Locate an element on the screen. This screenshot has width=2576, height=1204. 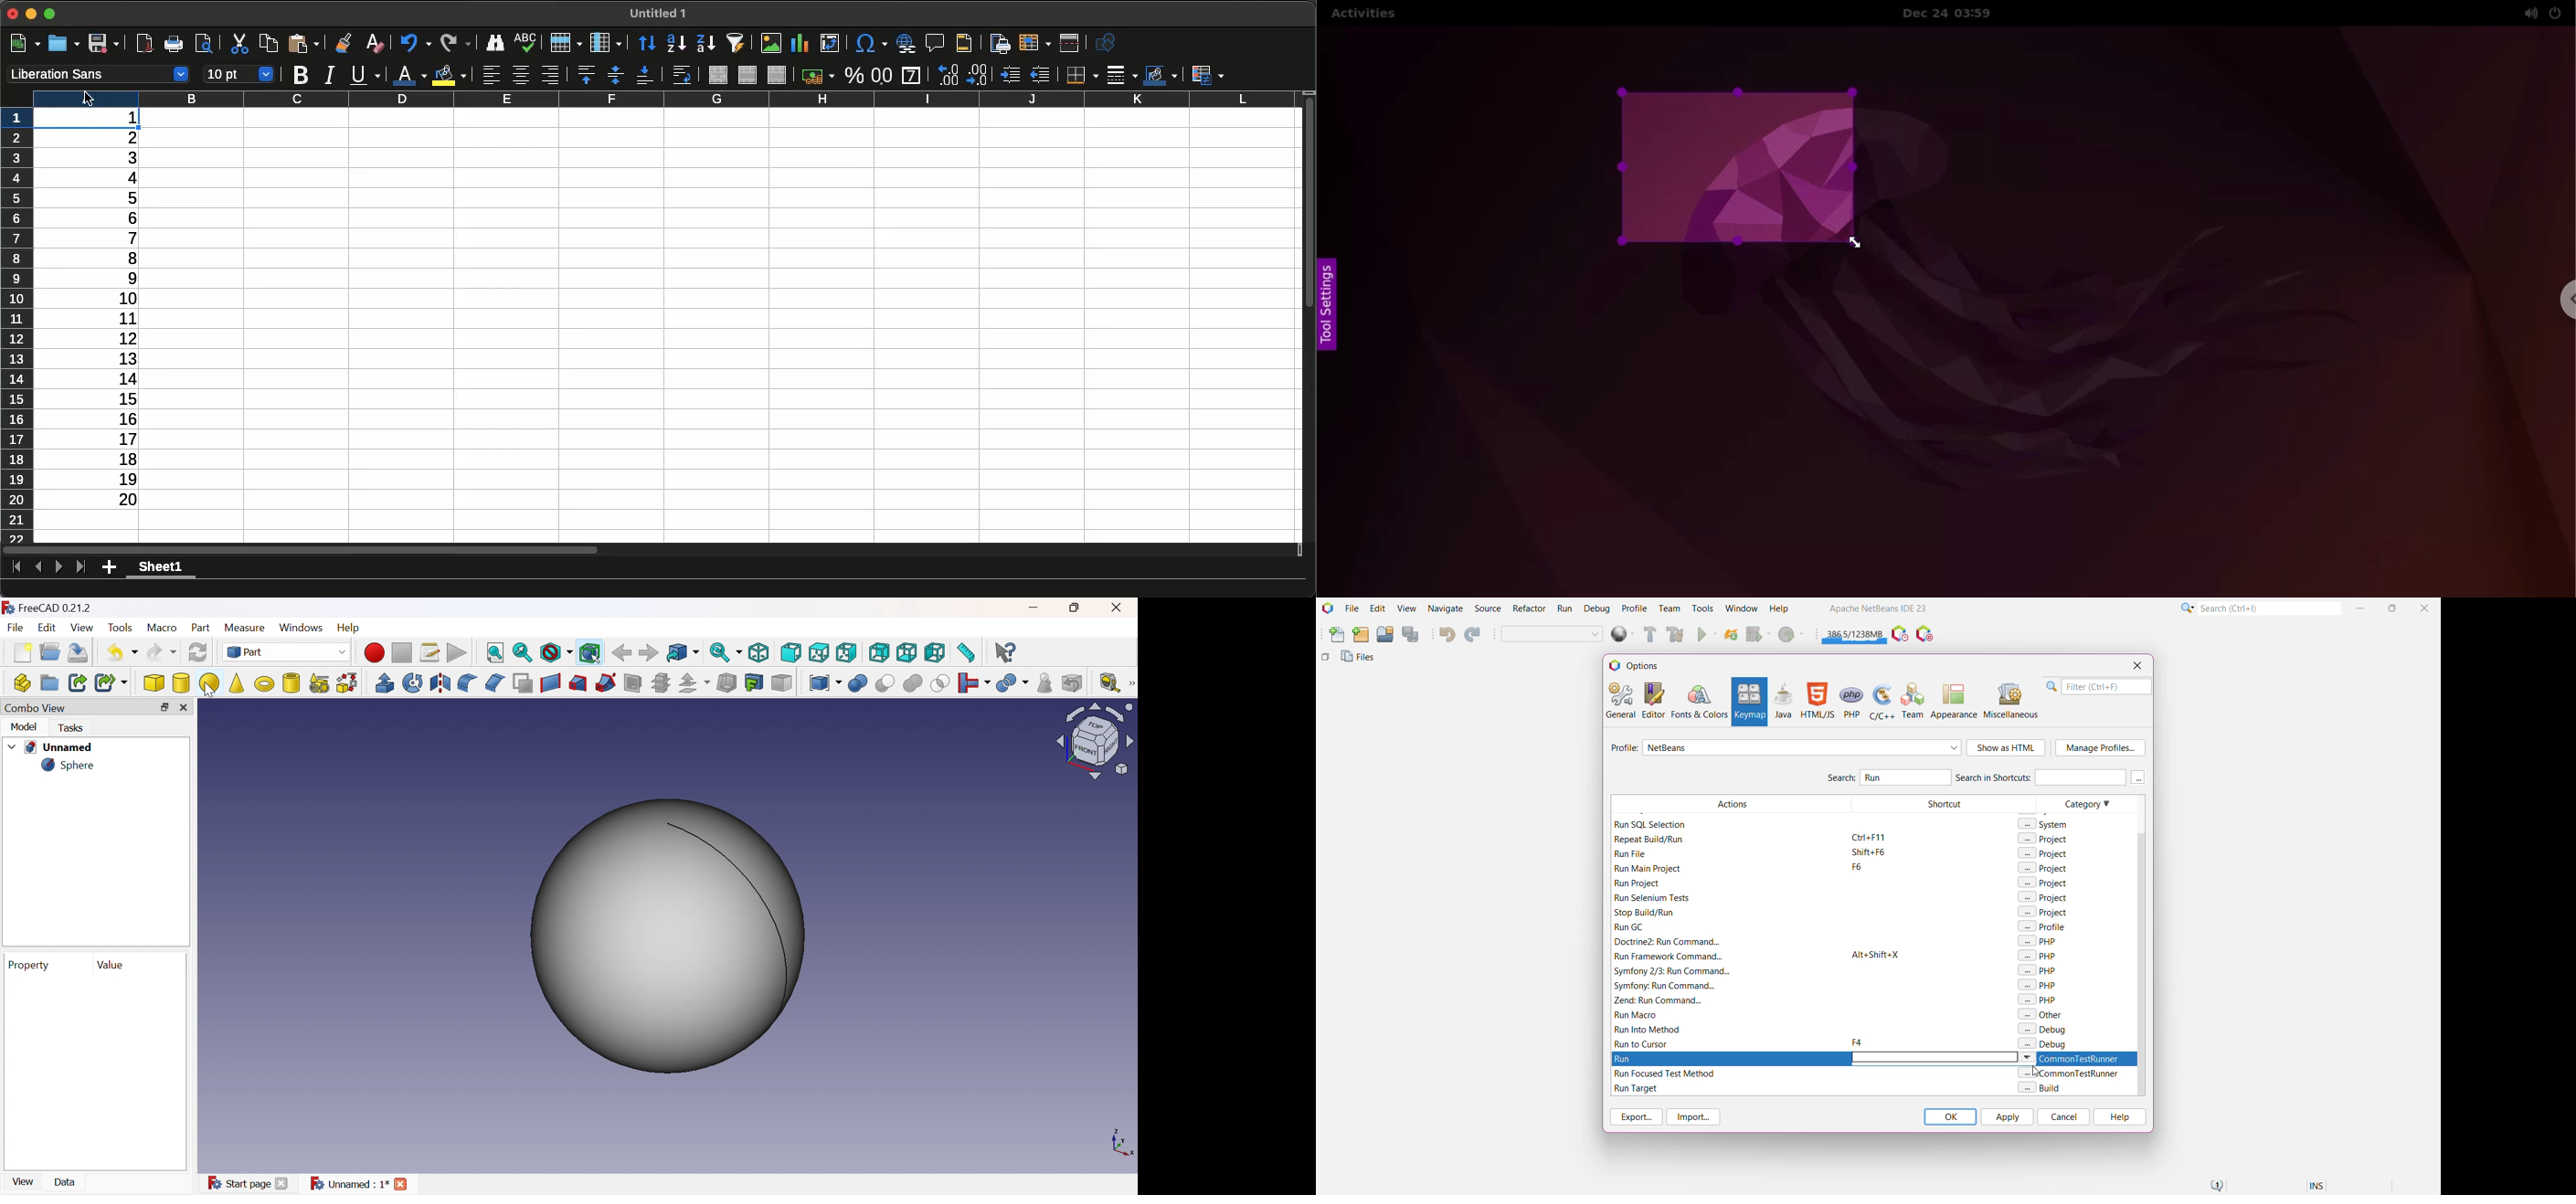
Help is located at coordinates (348, 628).